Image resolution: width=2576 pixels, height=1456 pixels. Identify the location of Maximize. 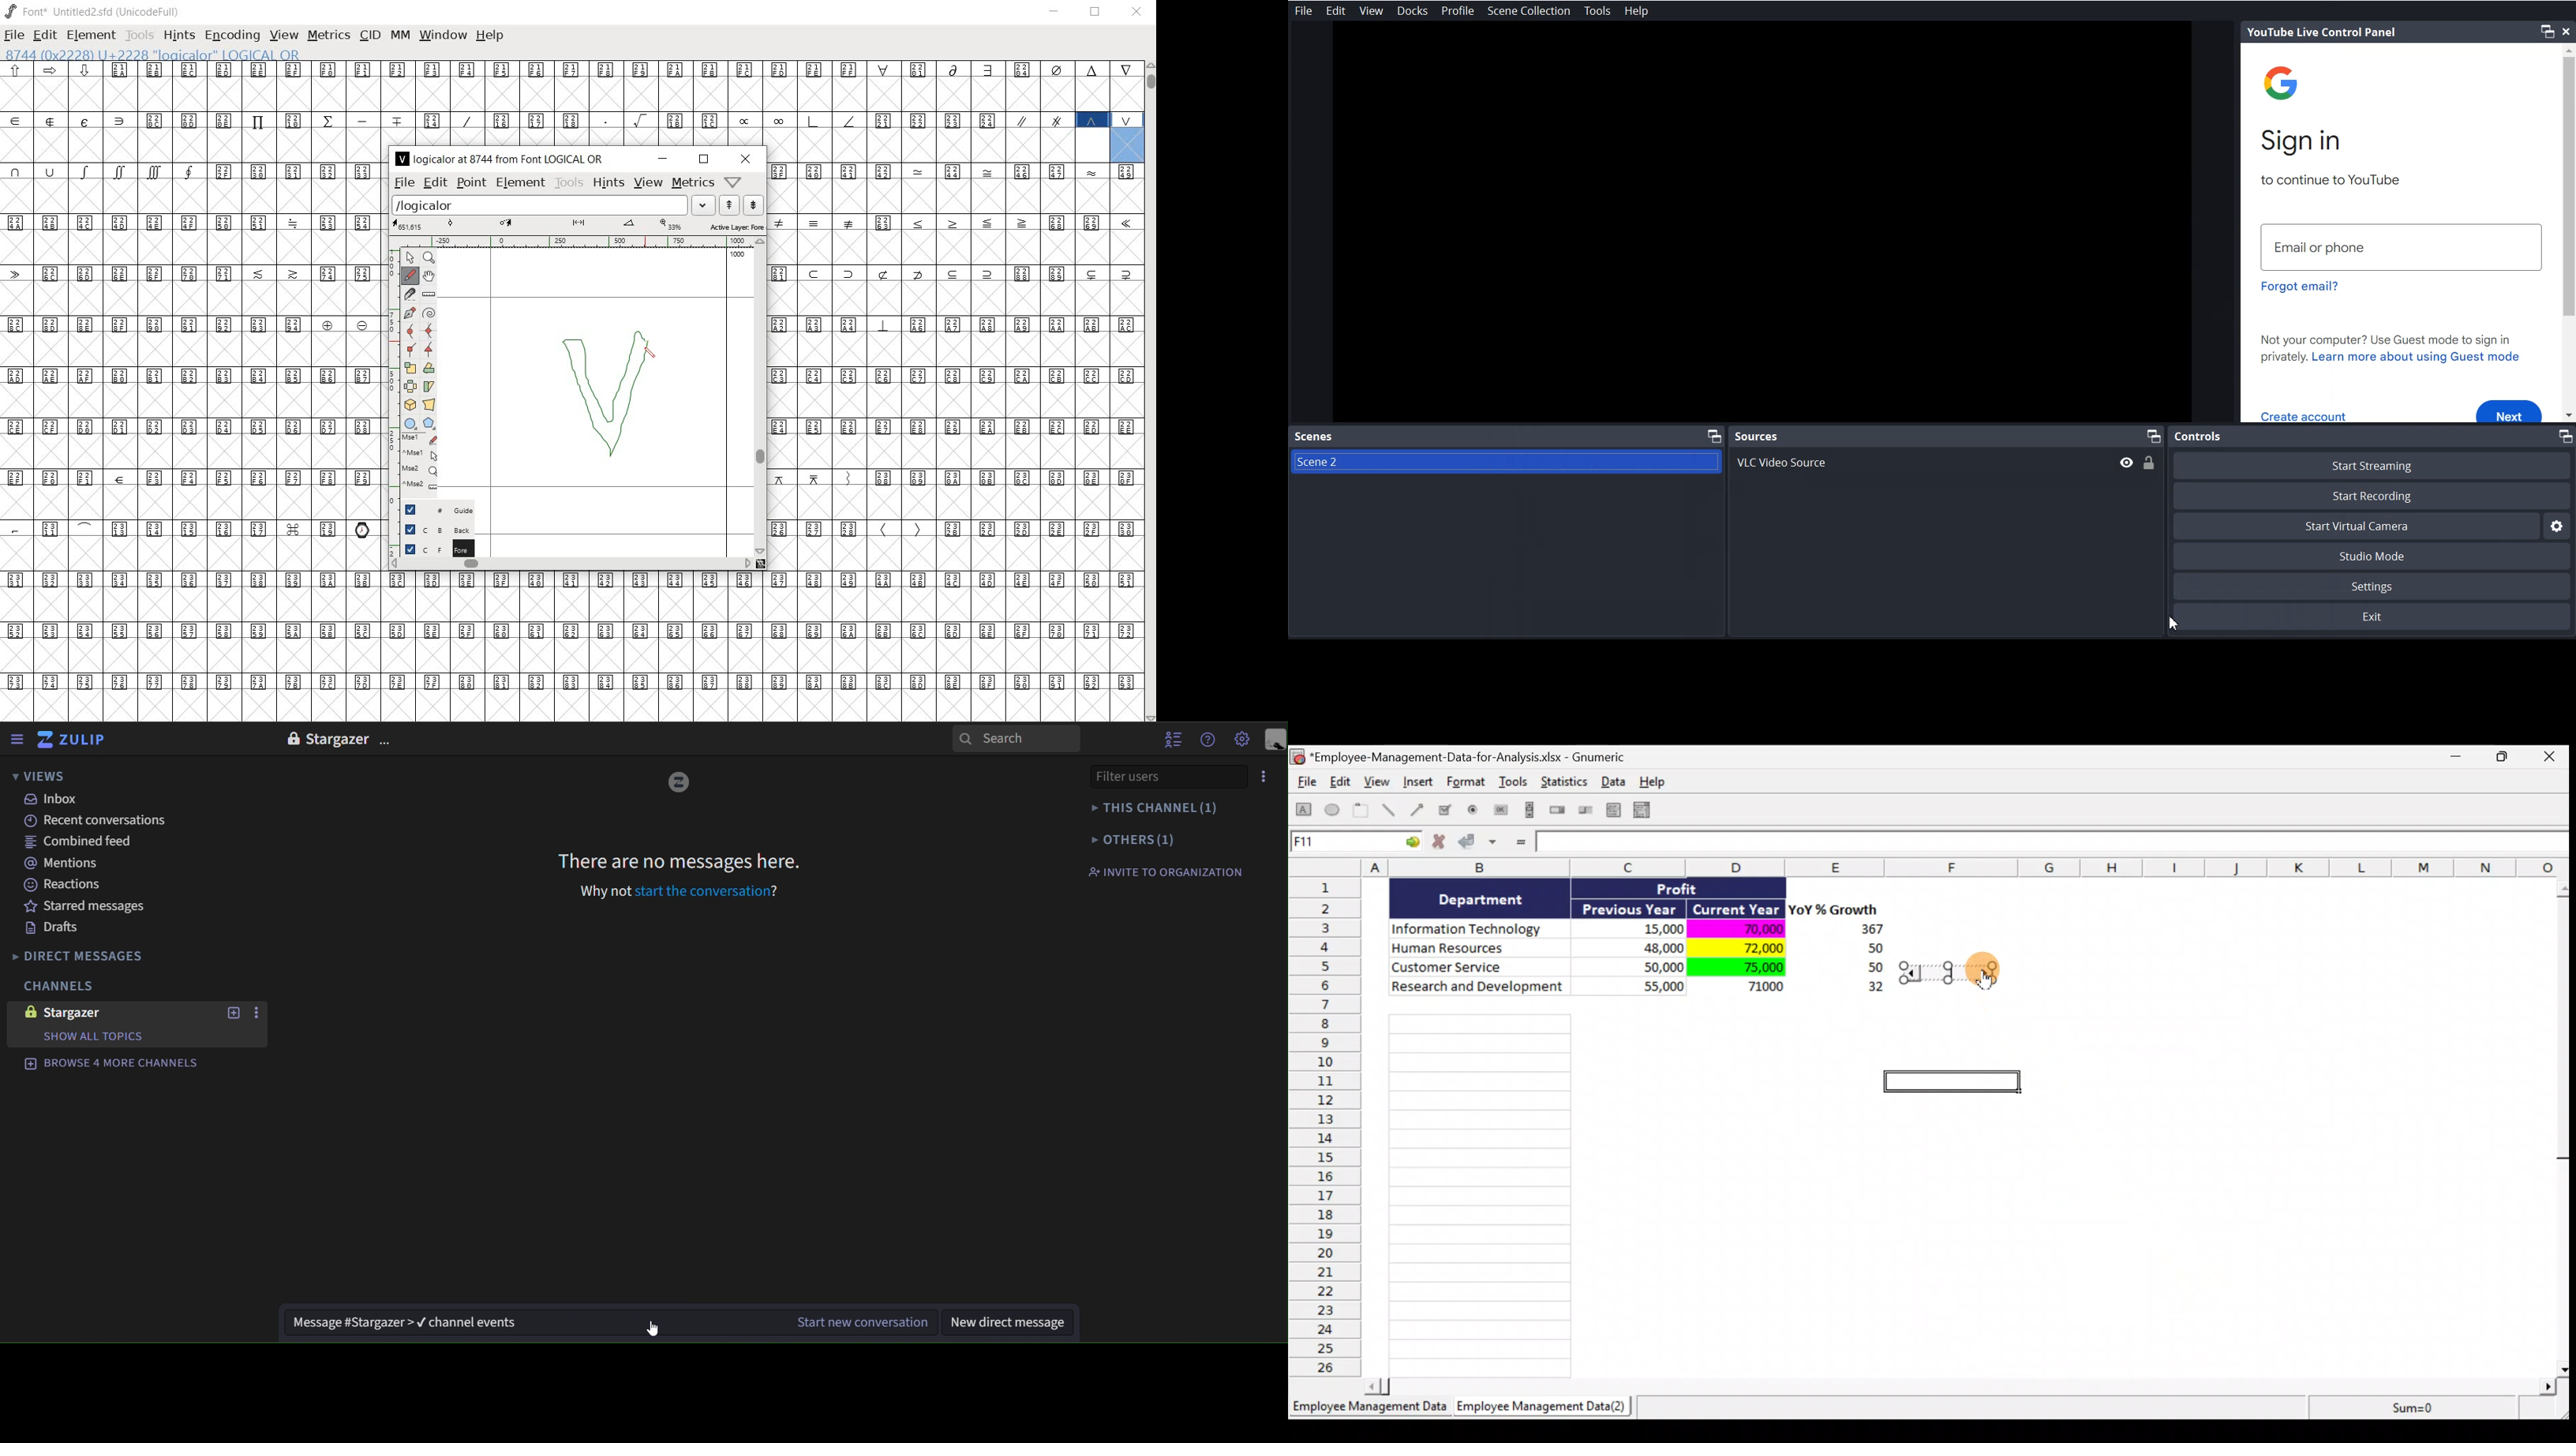
(2564, 437).